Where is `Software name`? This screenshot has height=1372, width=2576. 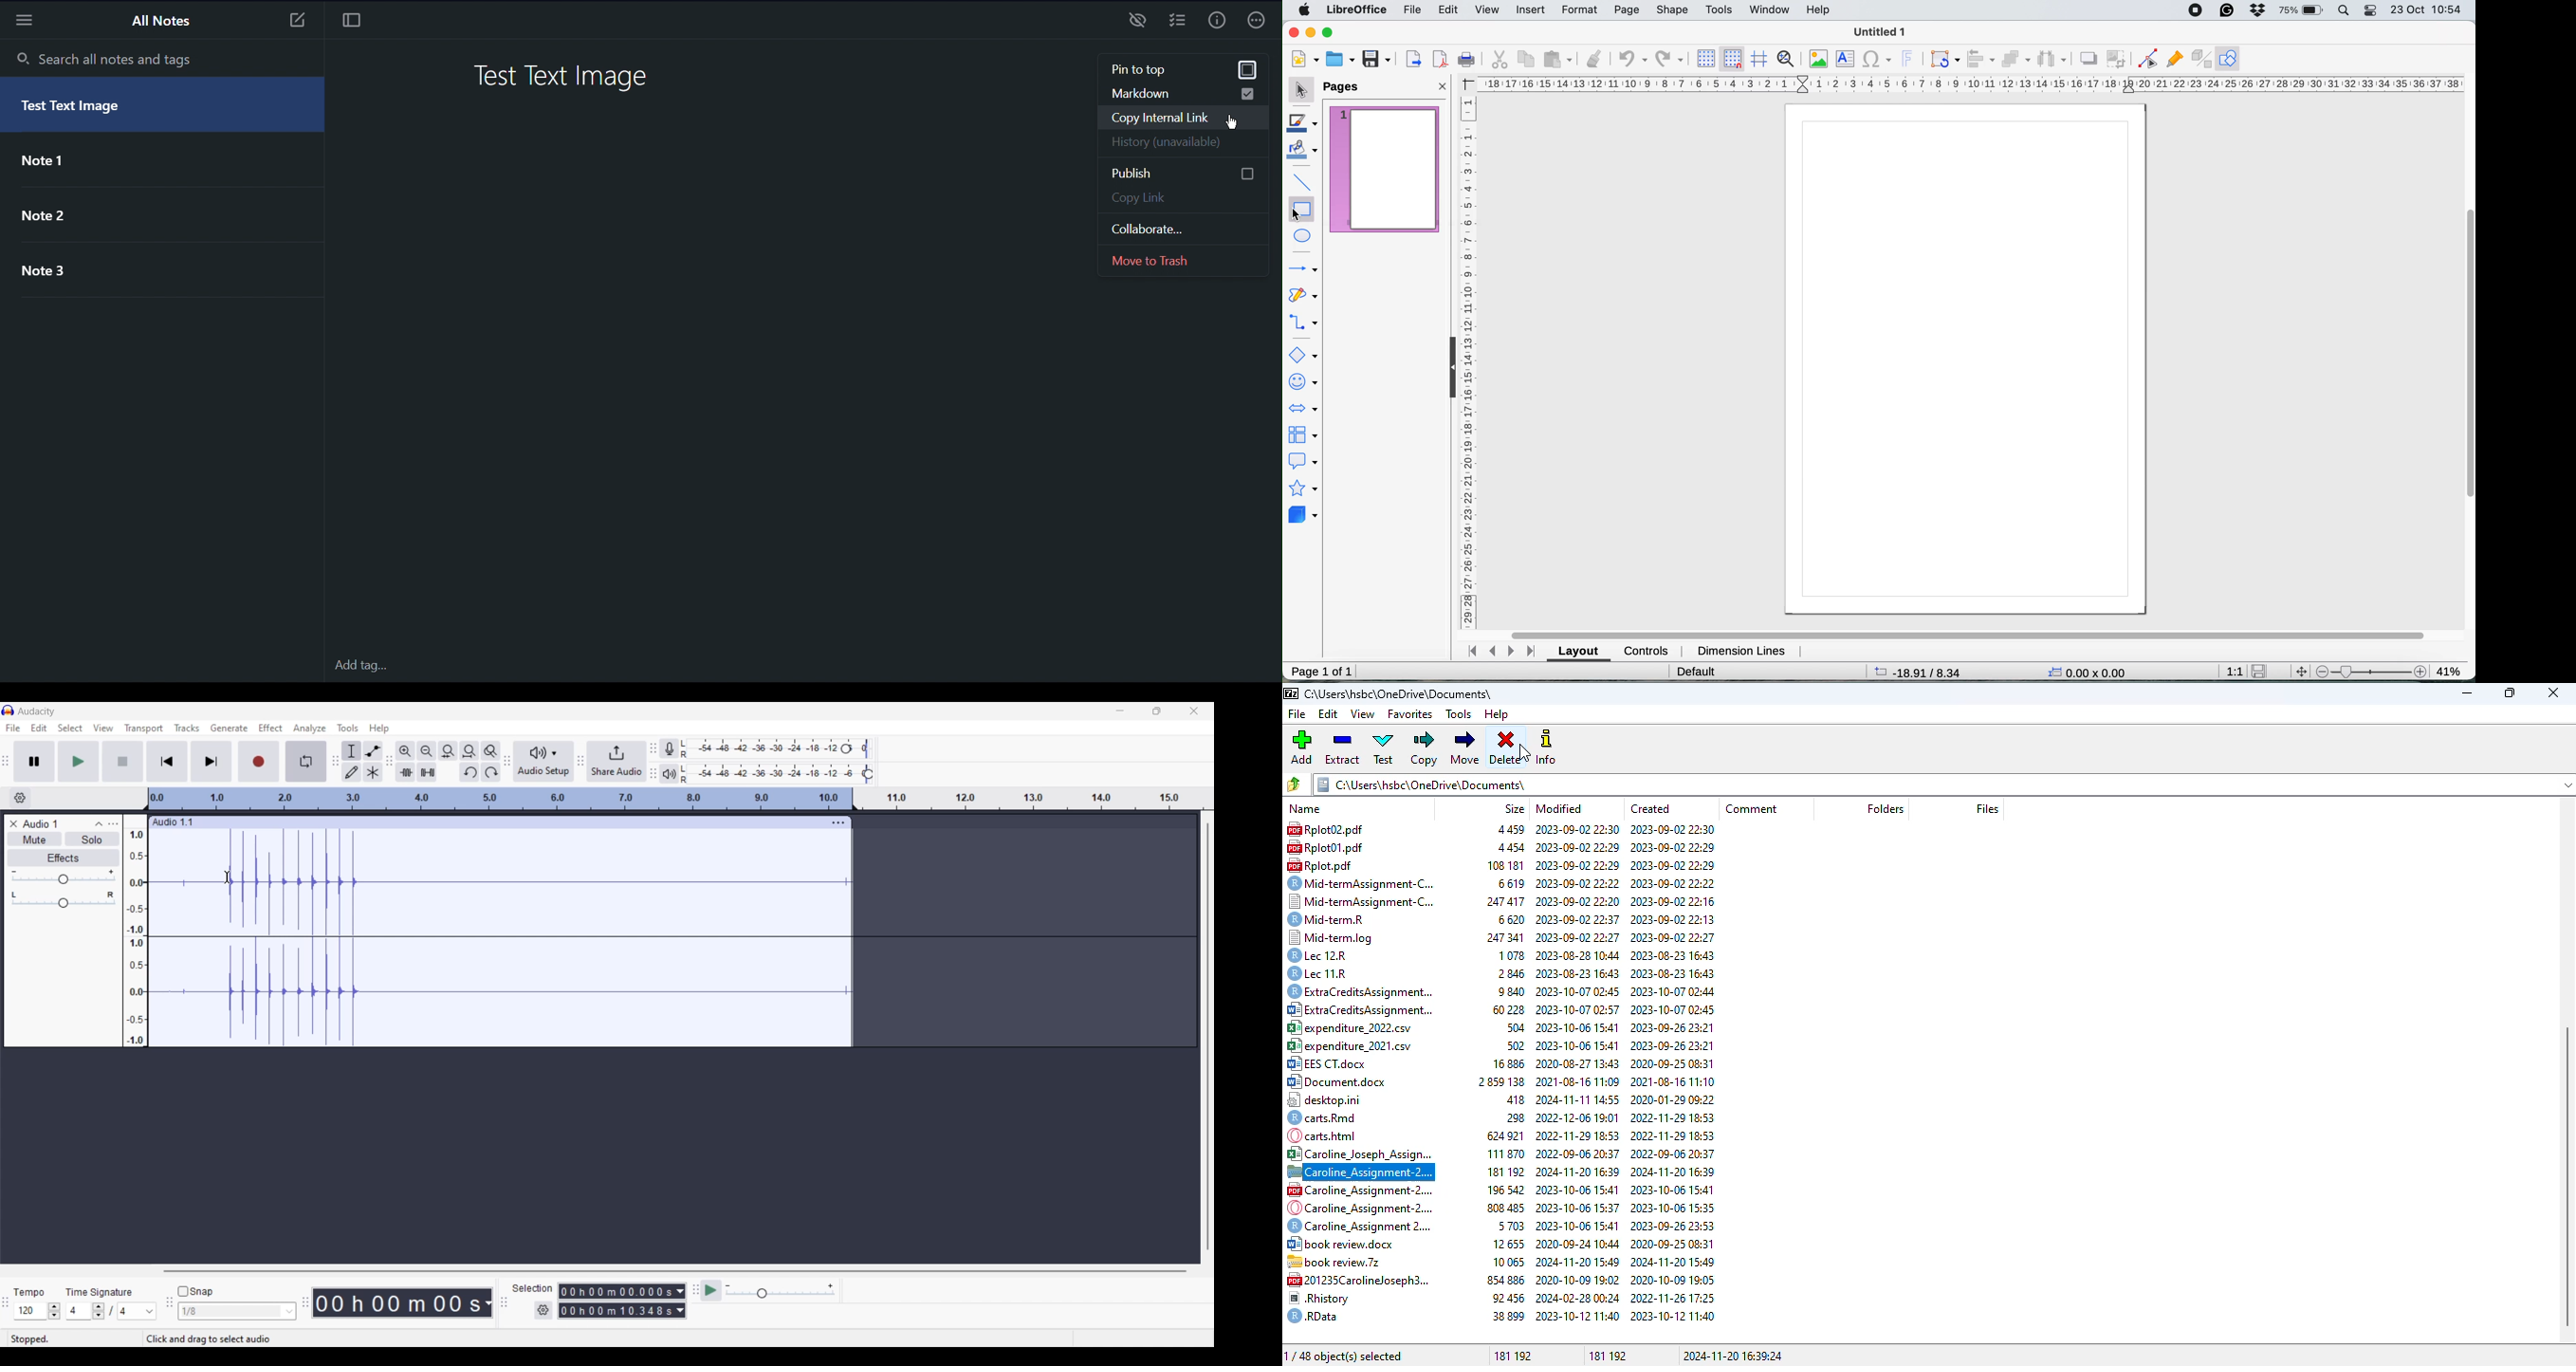
Software name is located at coordinates (37, 711).